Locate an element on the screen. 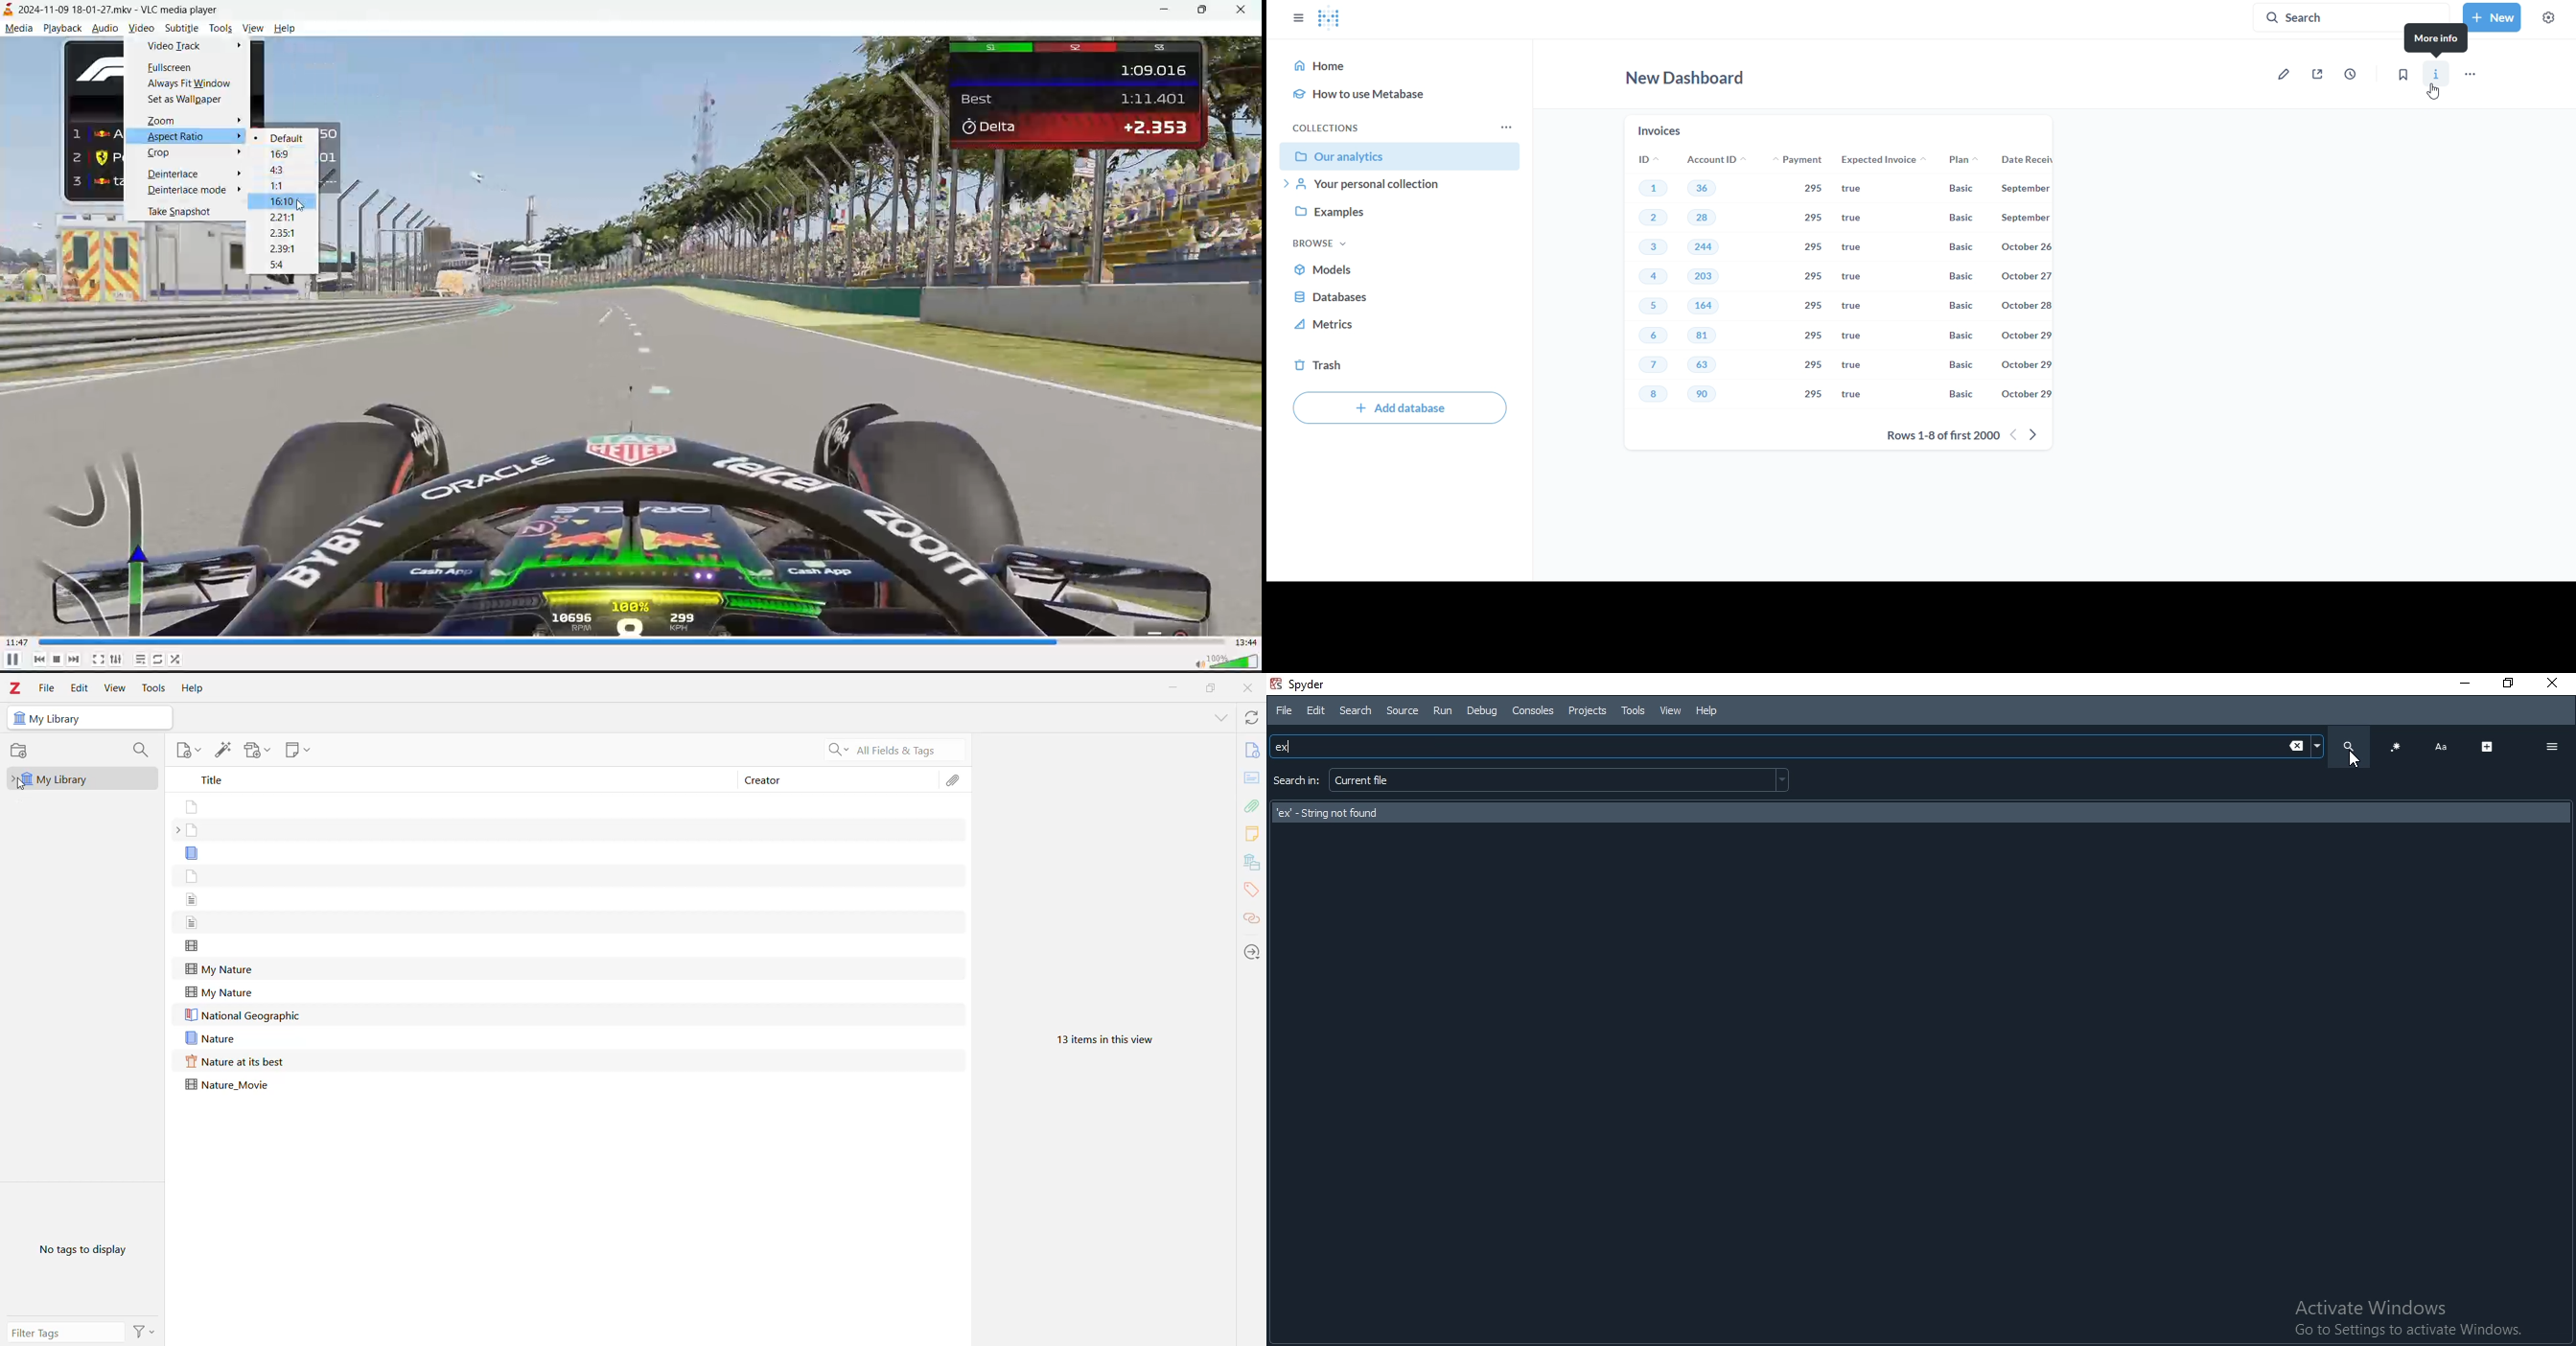 The image size is (2576, 1372). 8 is located at coordinates (1657, 396).